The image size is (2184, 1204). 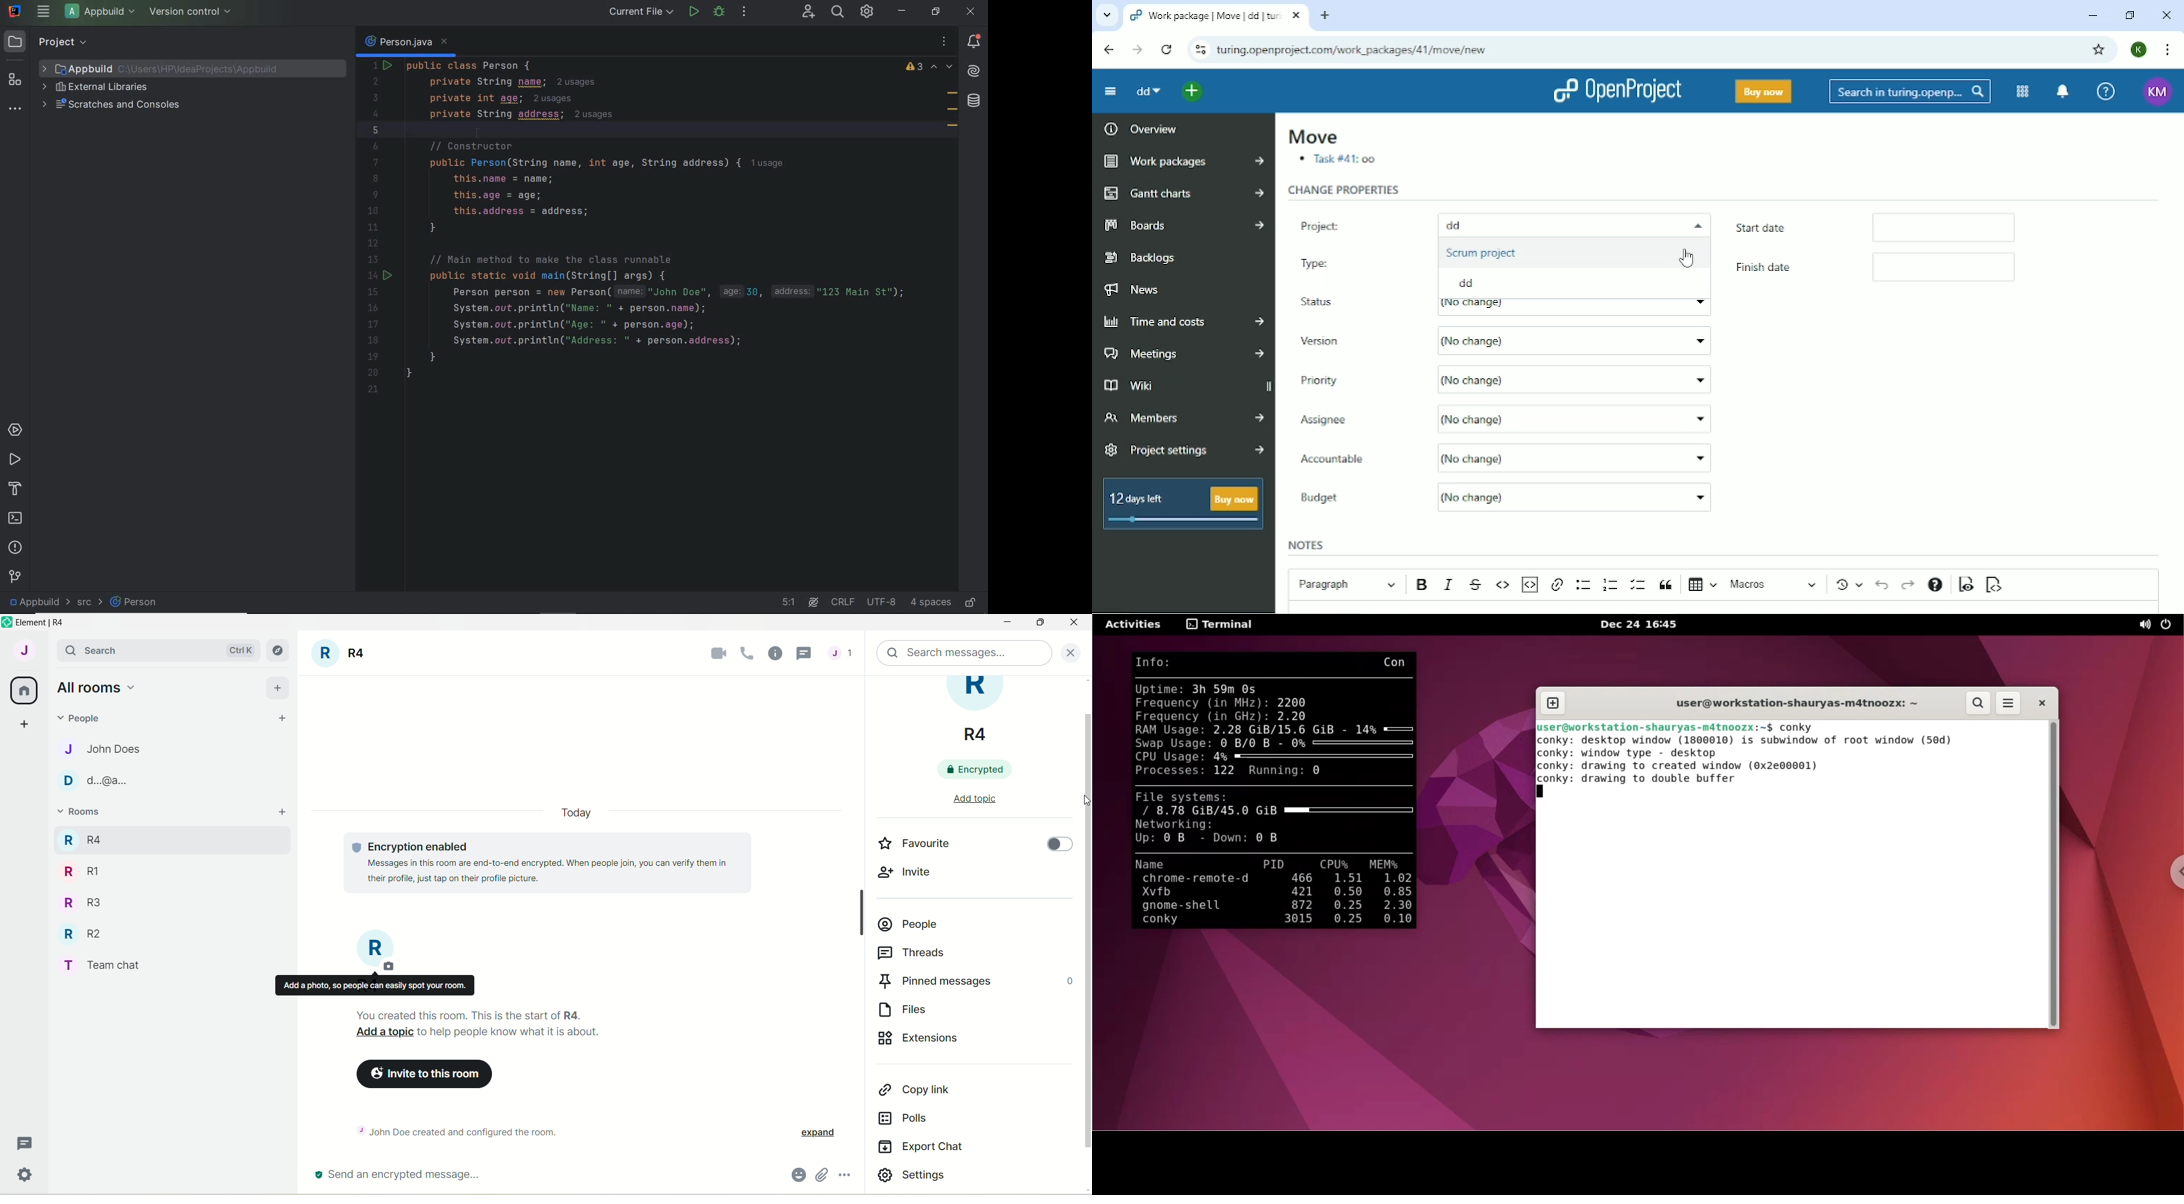 I want to click on files, so click(x=912, y=1008).